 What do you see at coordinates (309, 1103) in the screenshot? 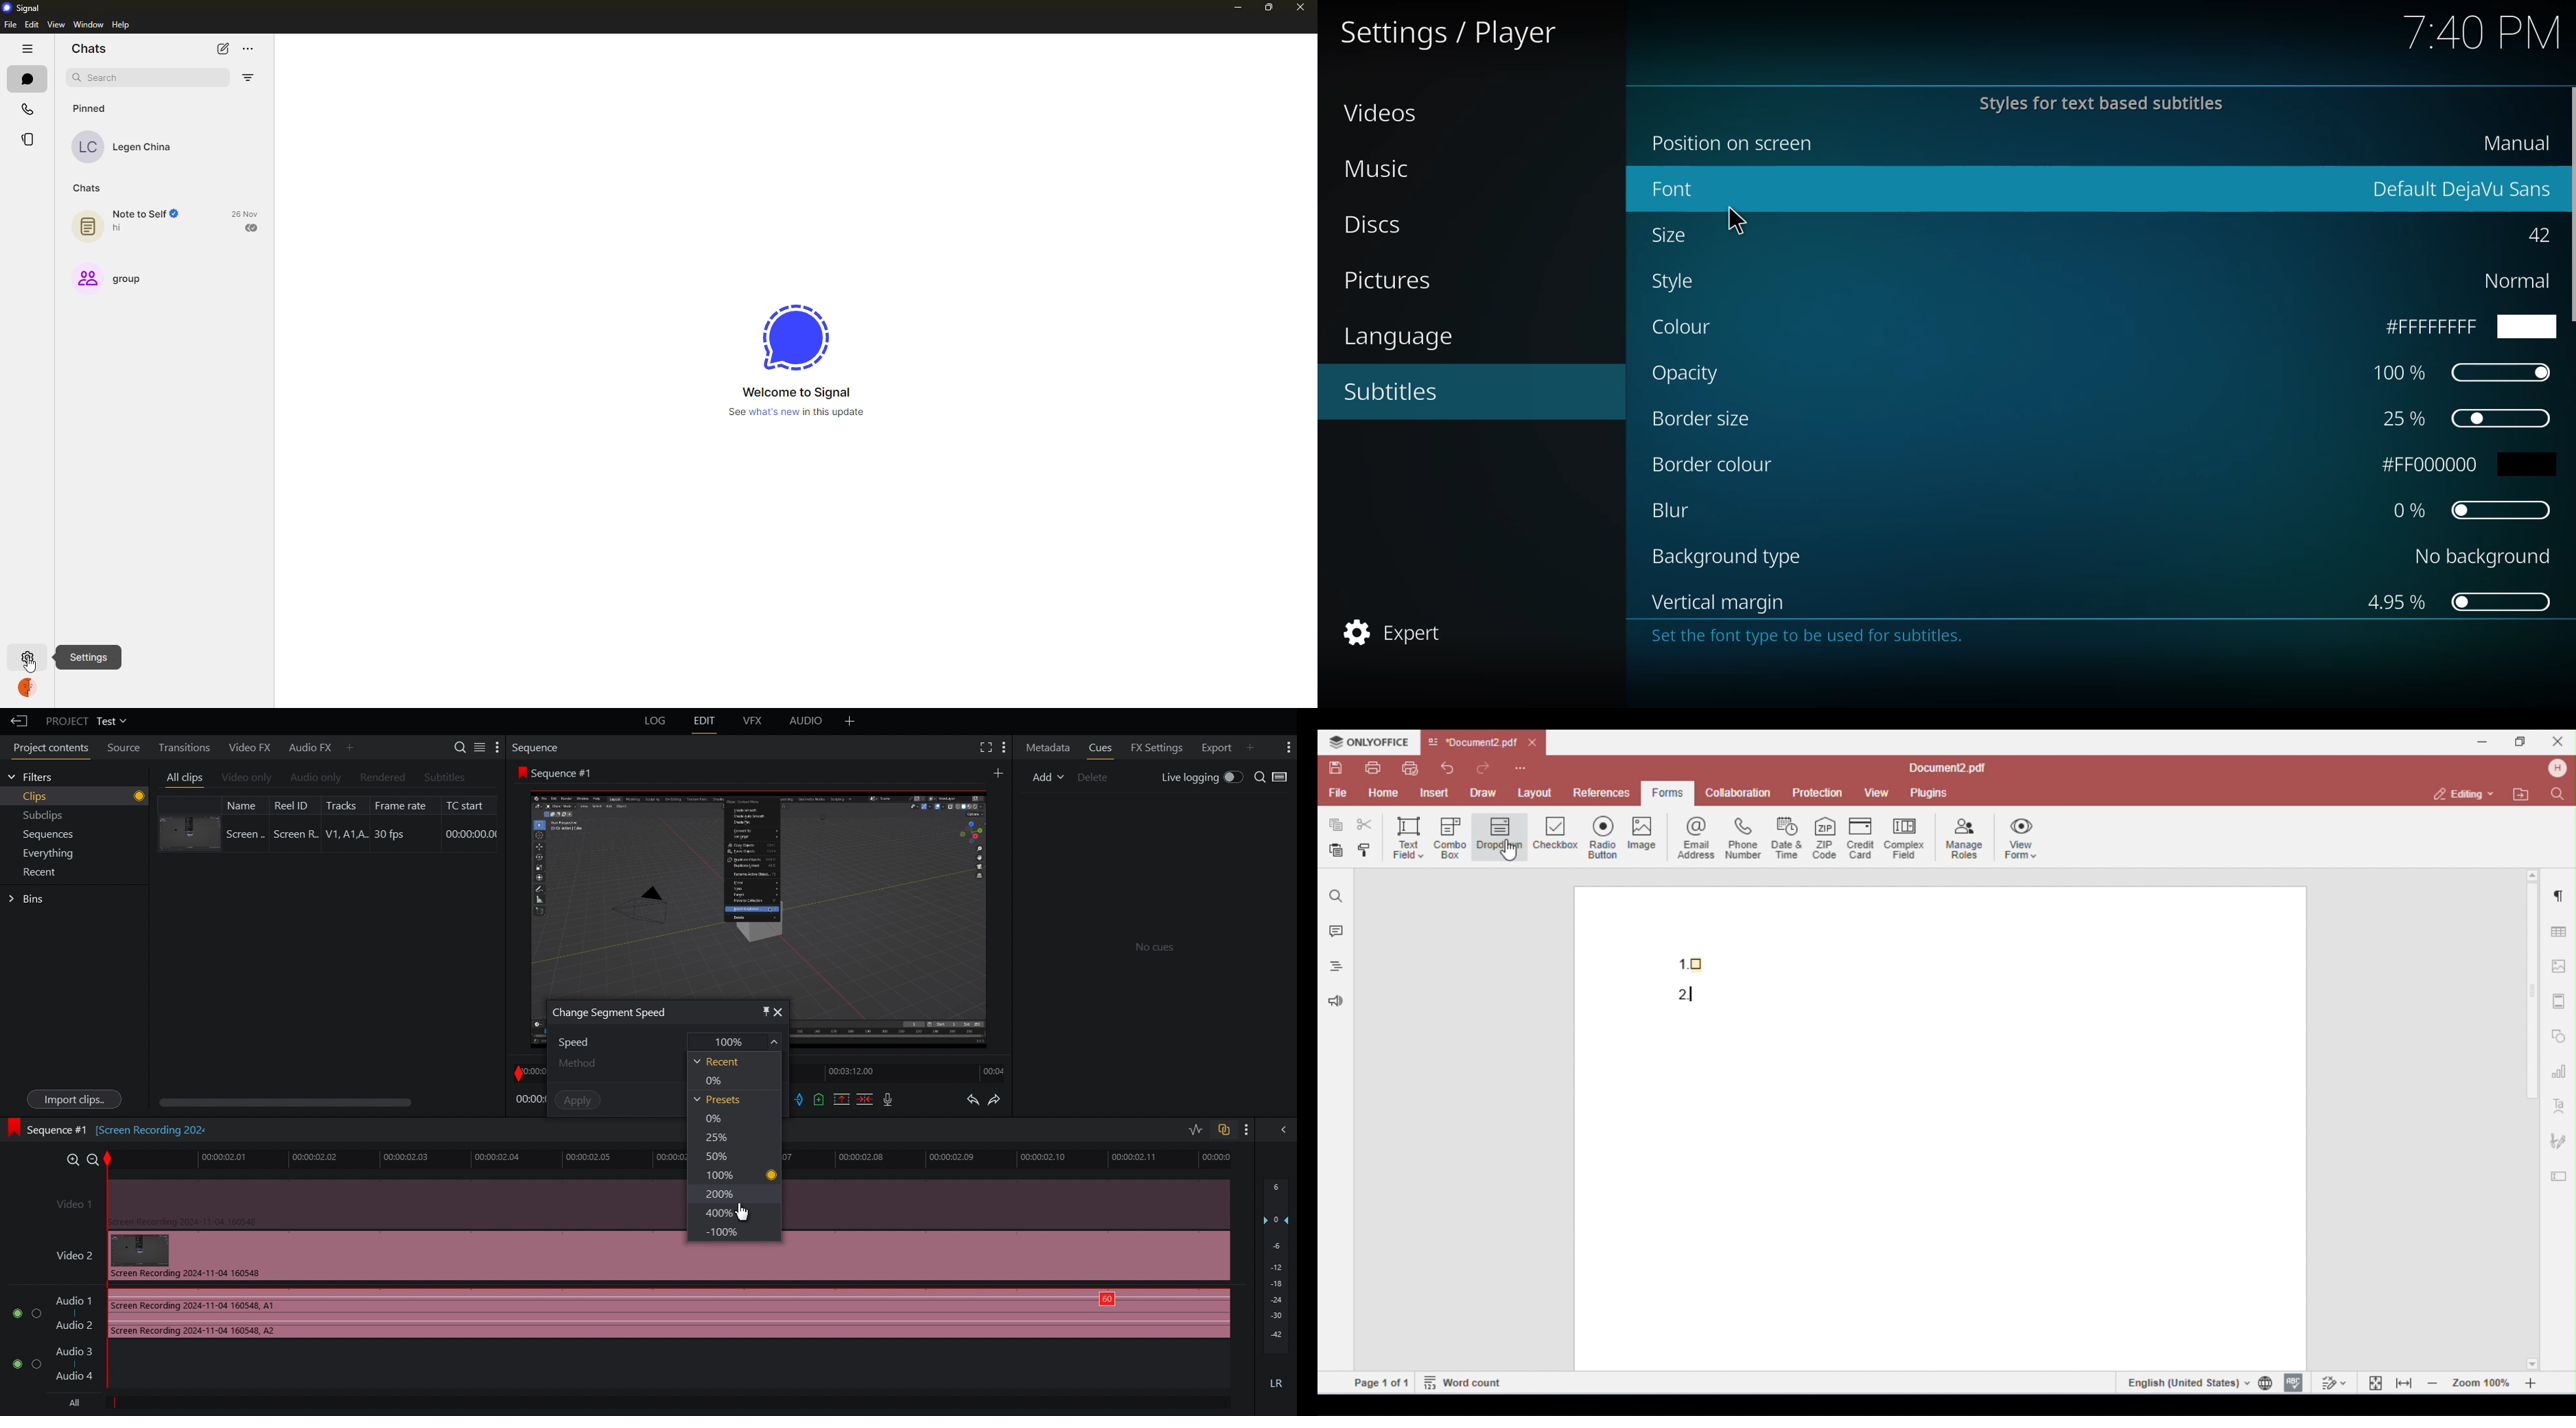
I see `Scroll bar` at bounding box center [309, 1103].